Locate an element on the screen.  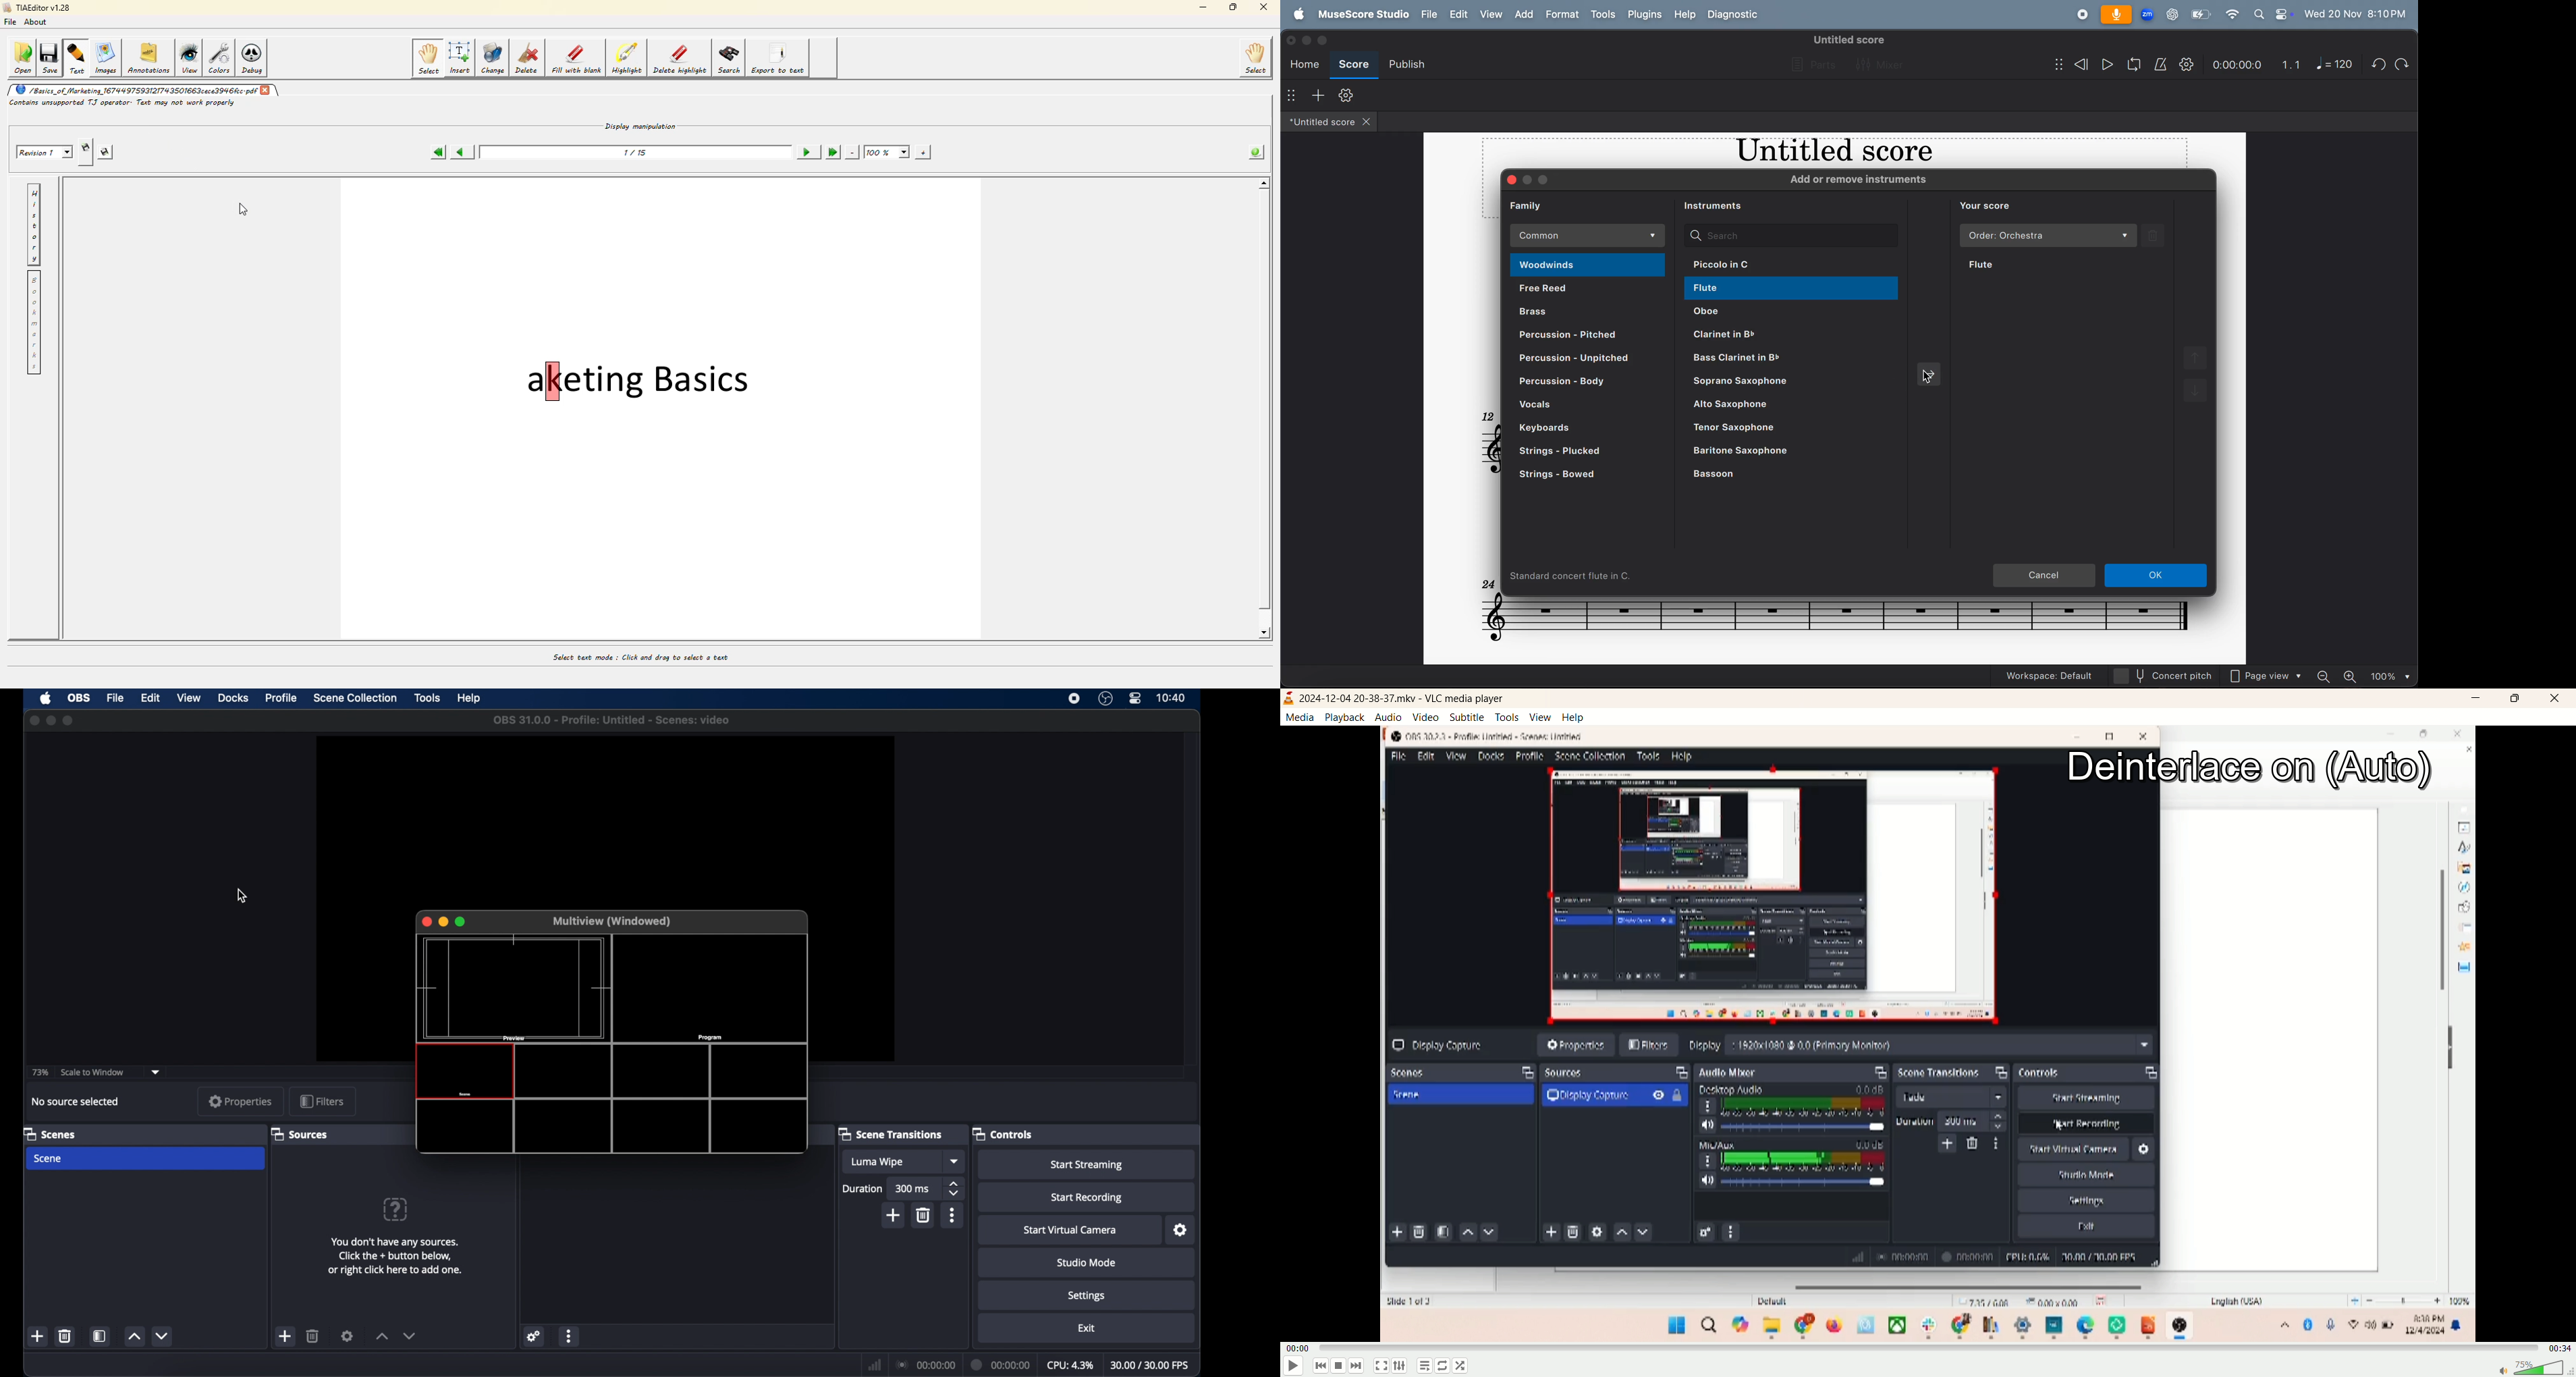
start virtual camera is located at coordinates (1070, 1230).